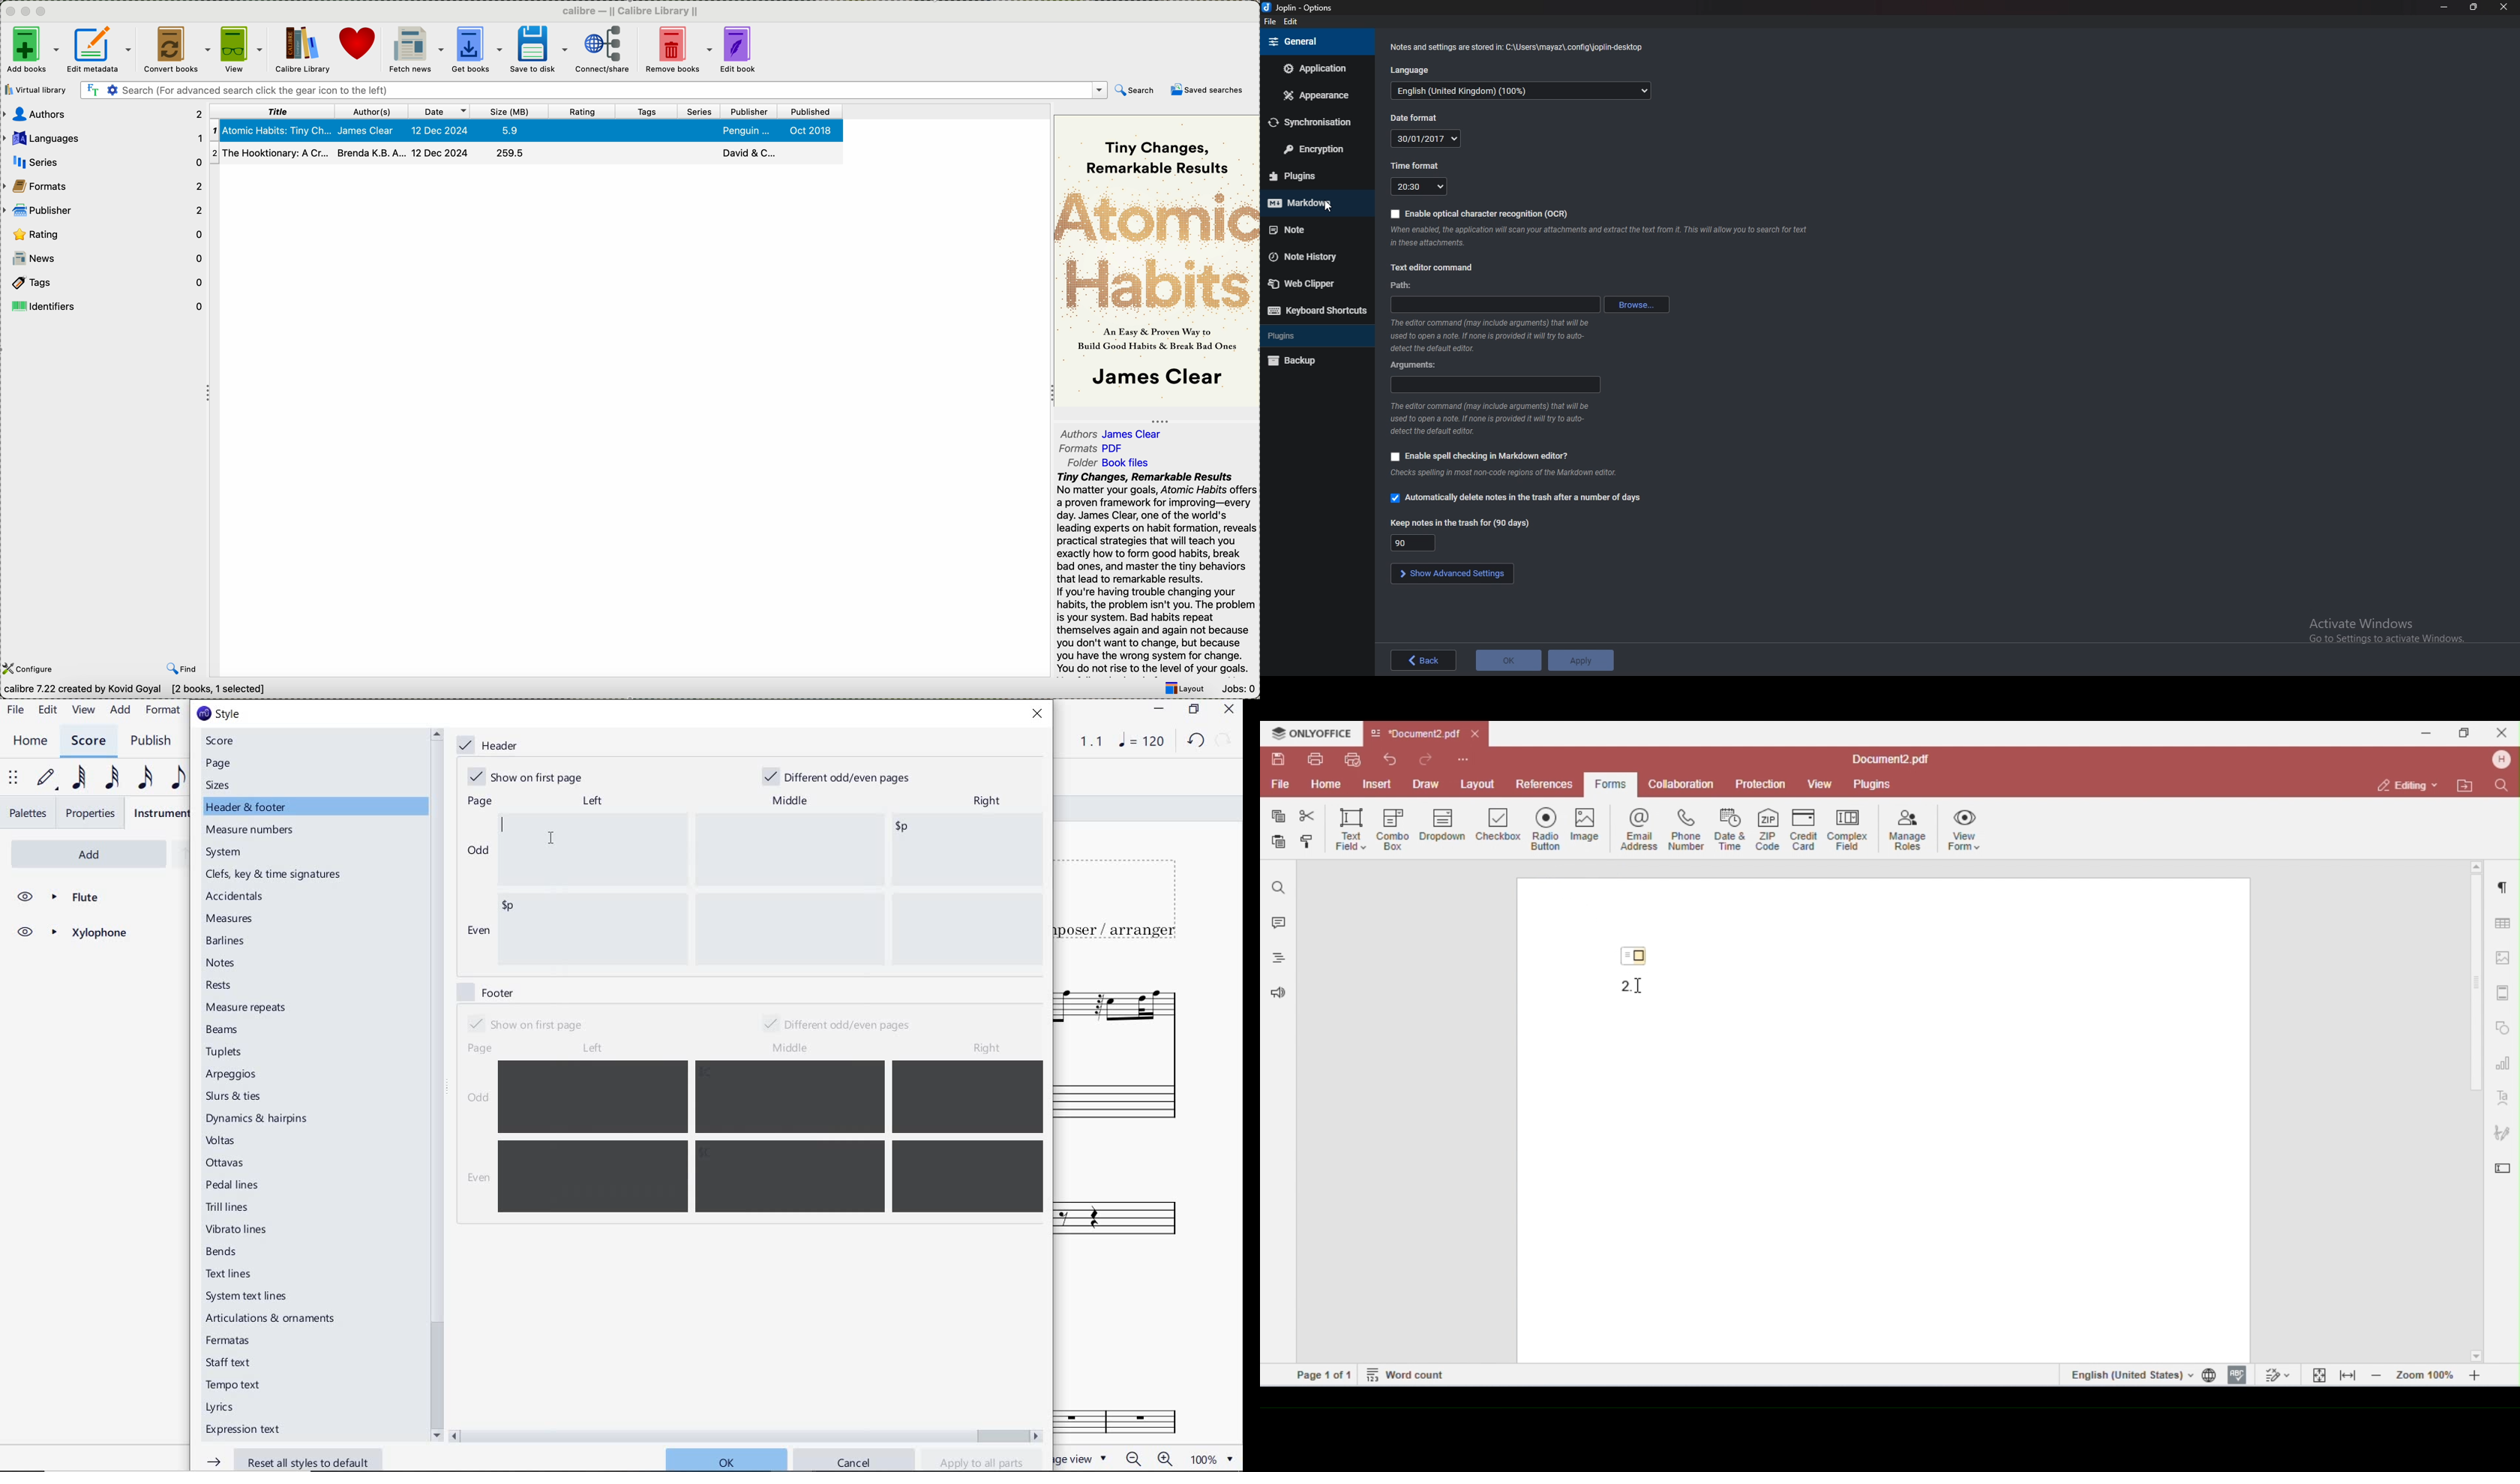 The width and height of the screenshot is (2520, 1484). I want to click on search bar, so click(592, 90).